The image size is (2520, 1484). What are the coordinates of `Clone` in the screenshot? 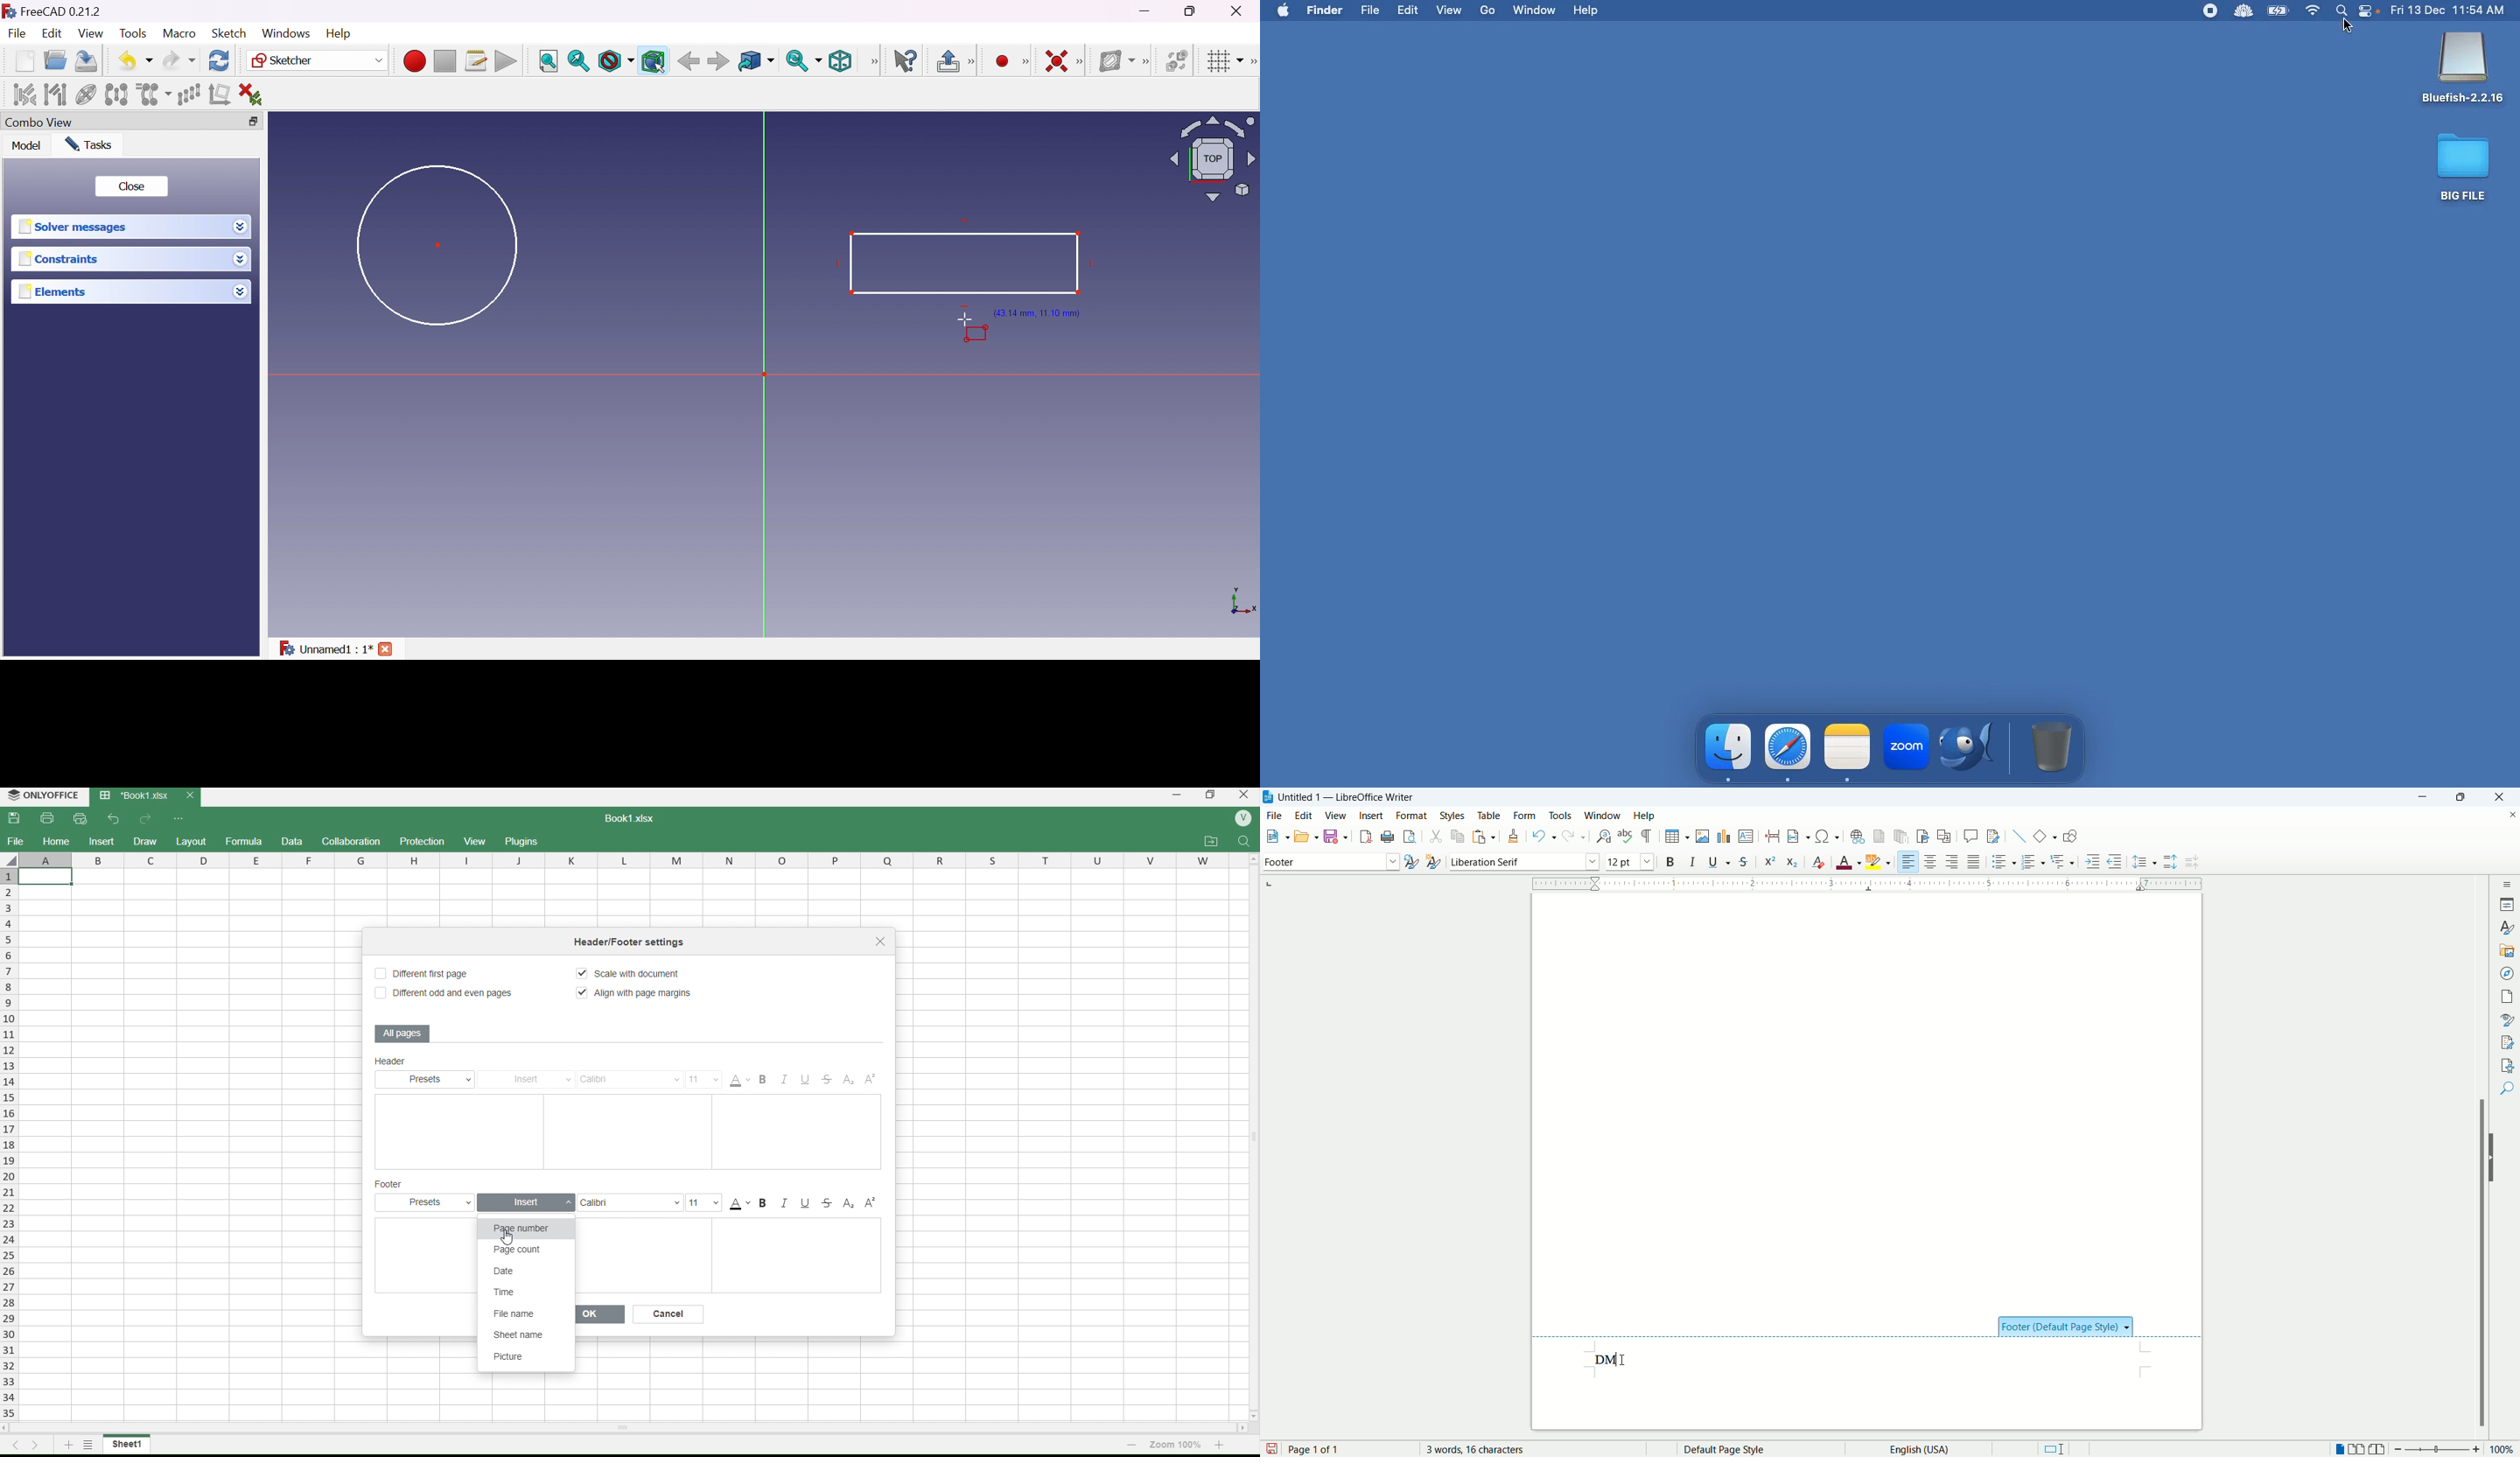 It's located at (152, 93).